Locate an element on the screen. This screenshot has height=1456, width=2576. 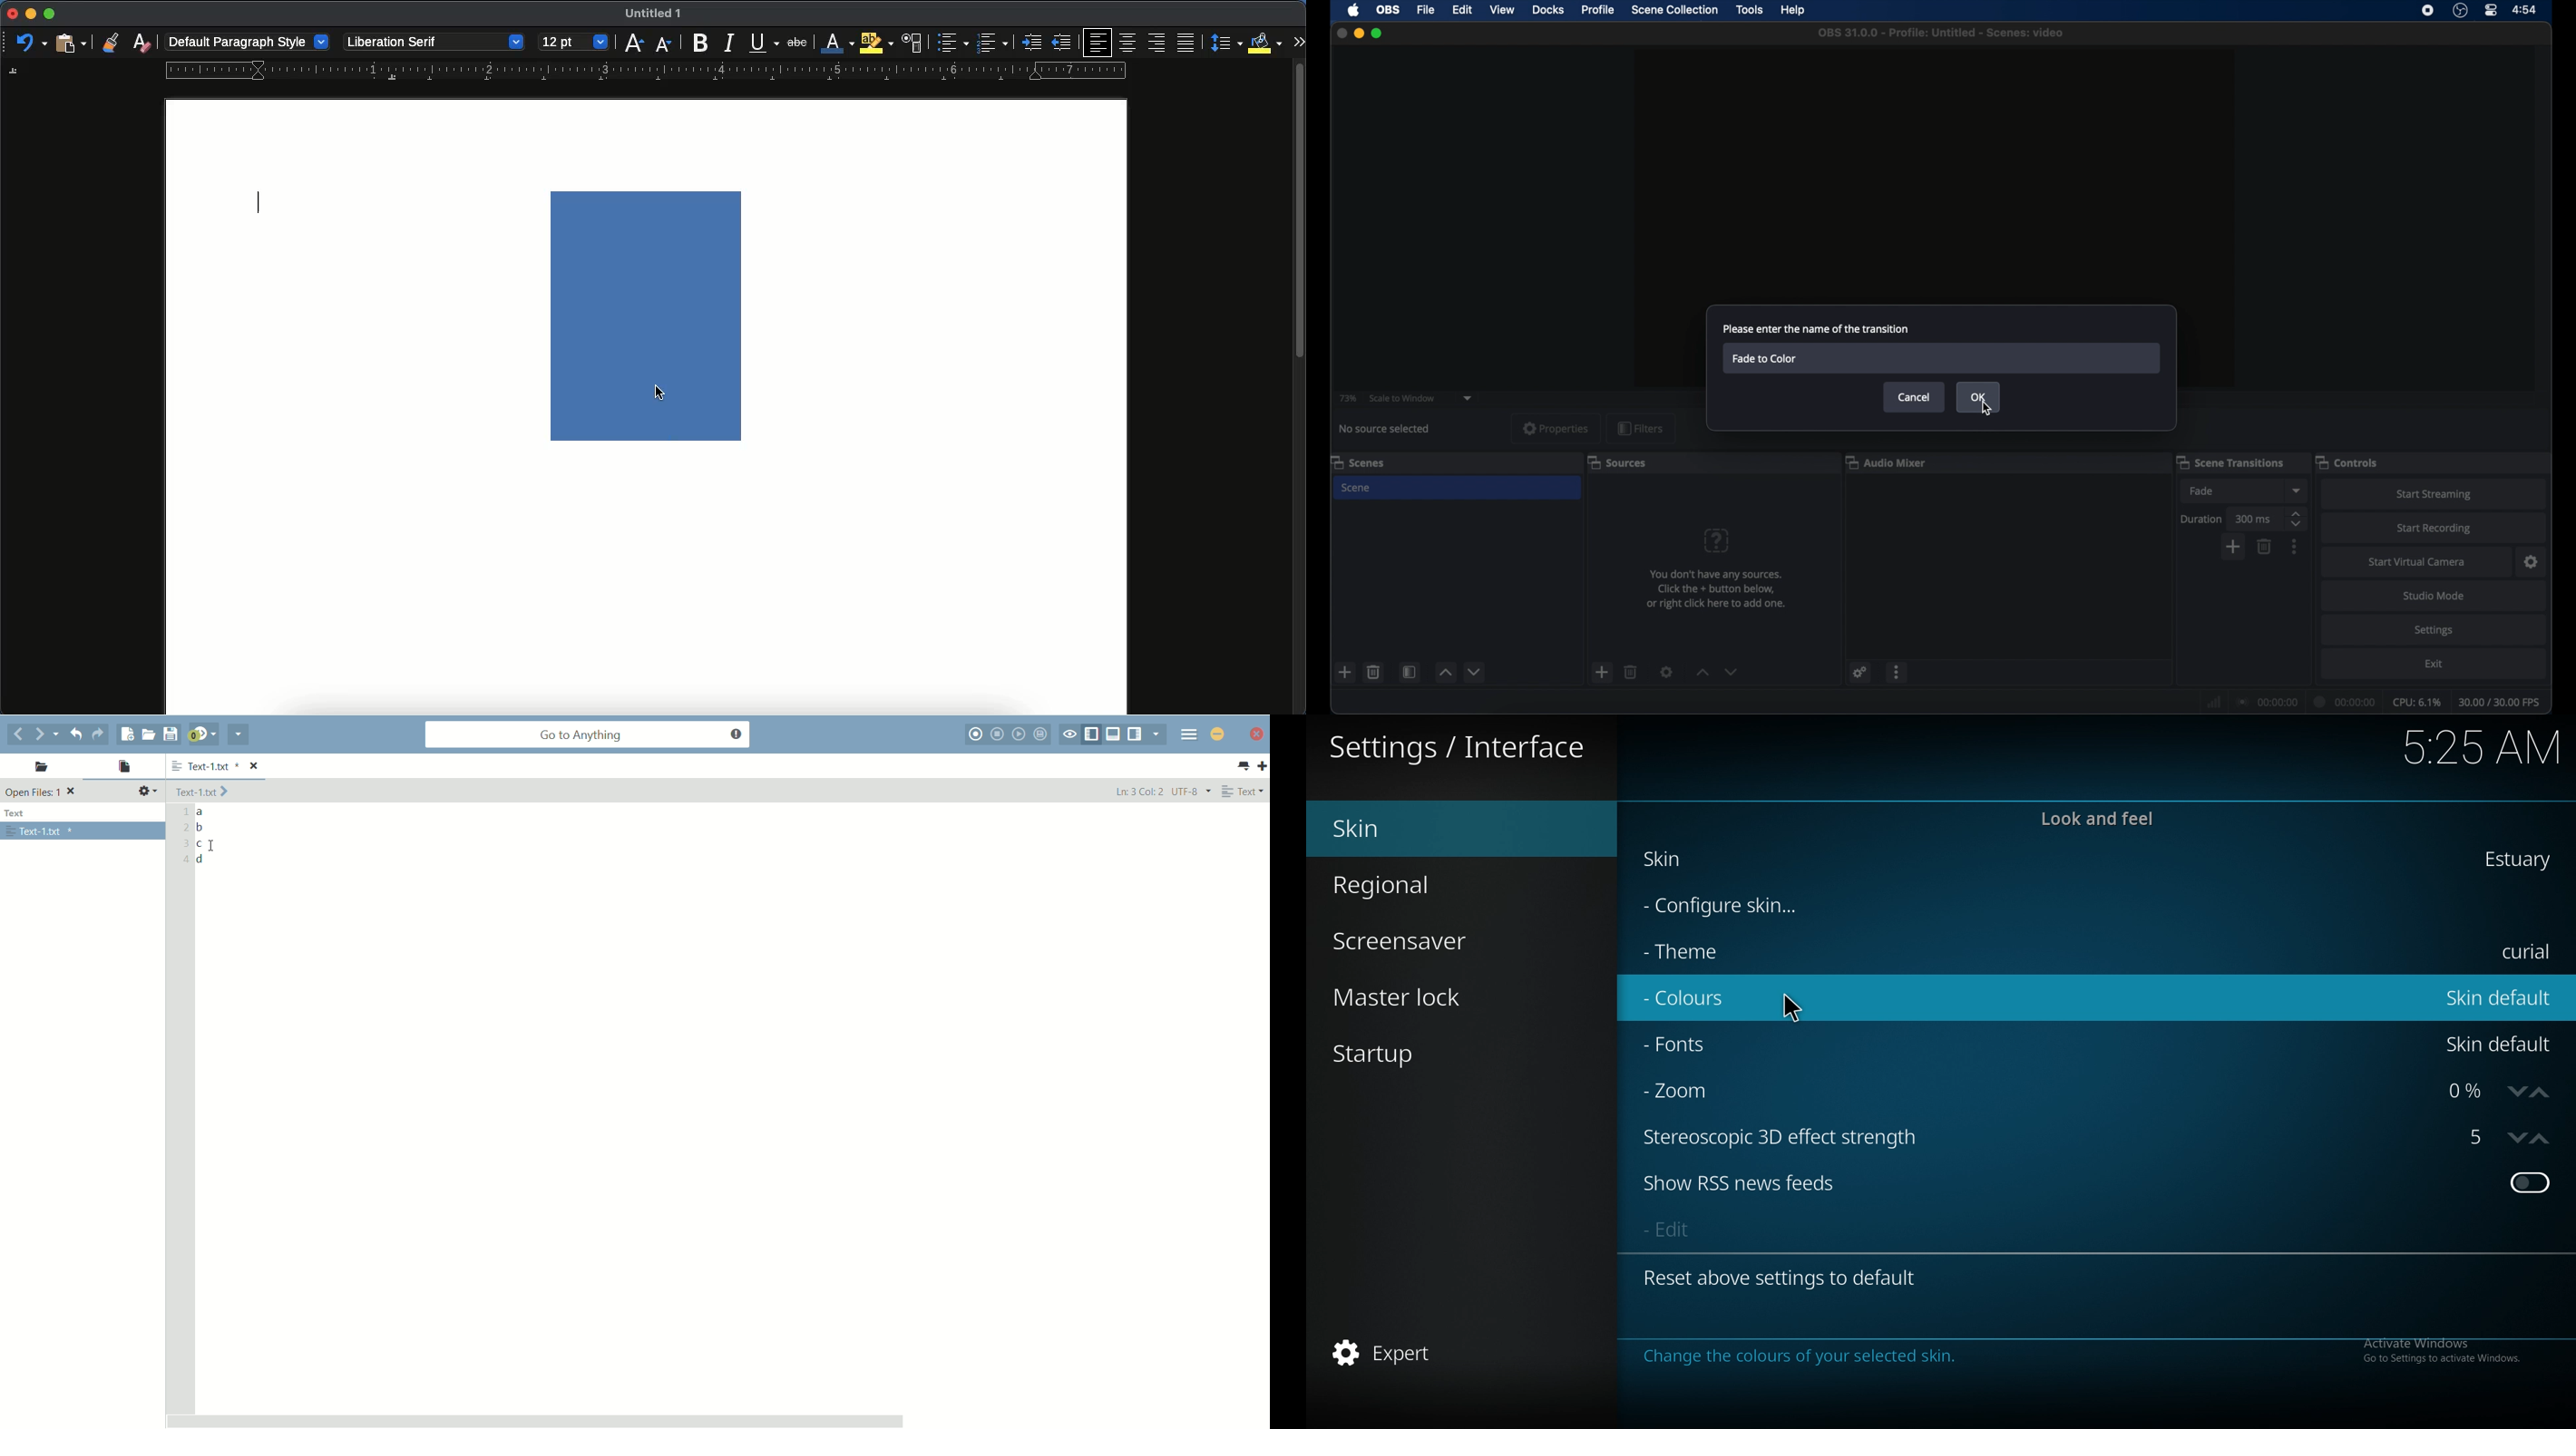
ok is located at coordinates (1981, 395).